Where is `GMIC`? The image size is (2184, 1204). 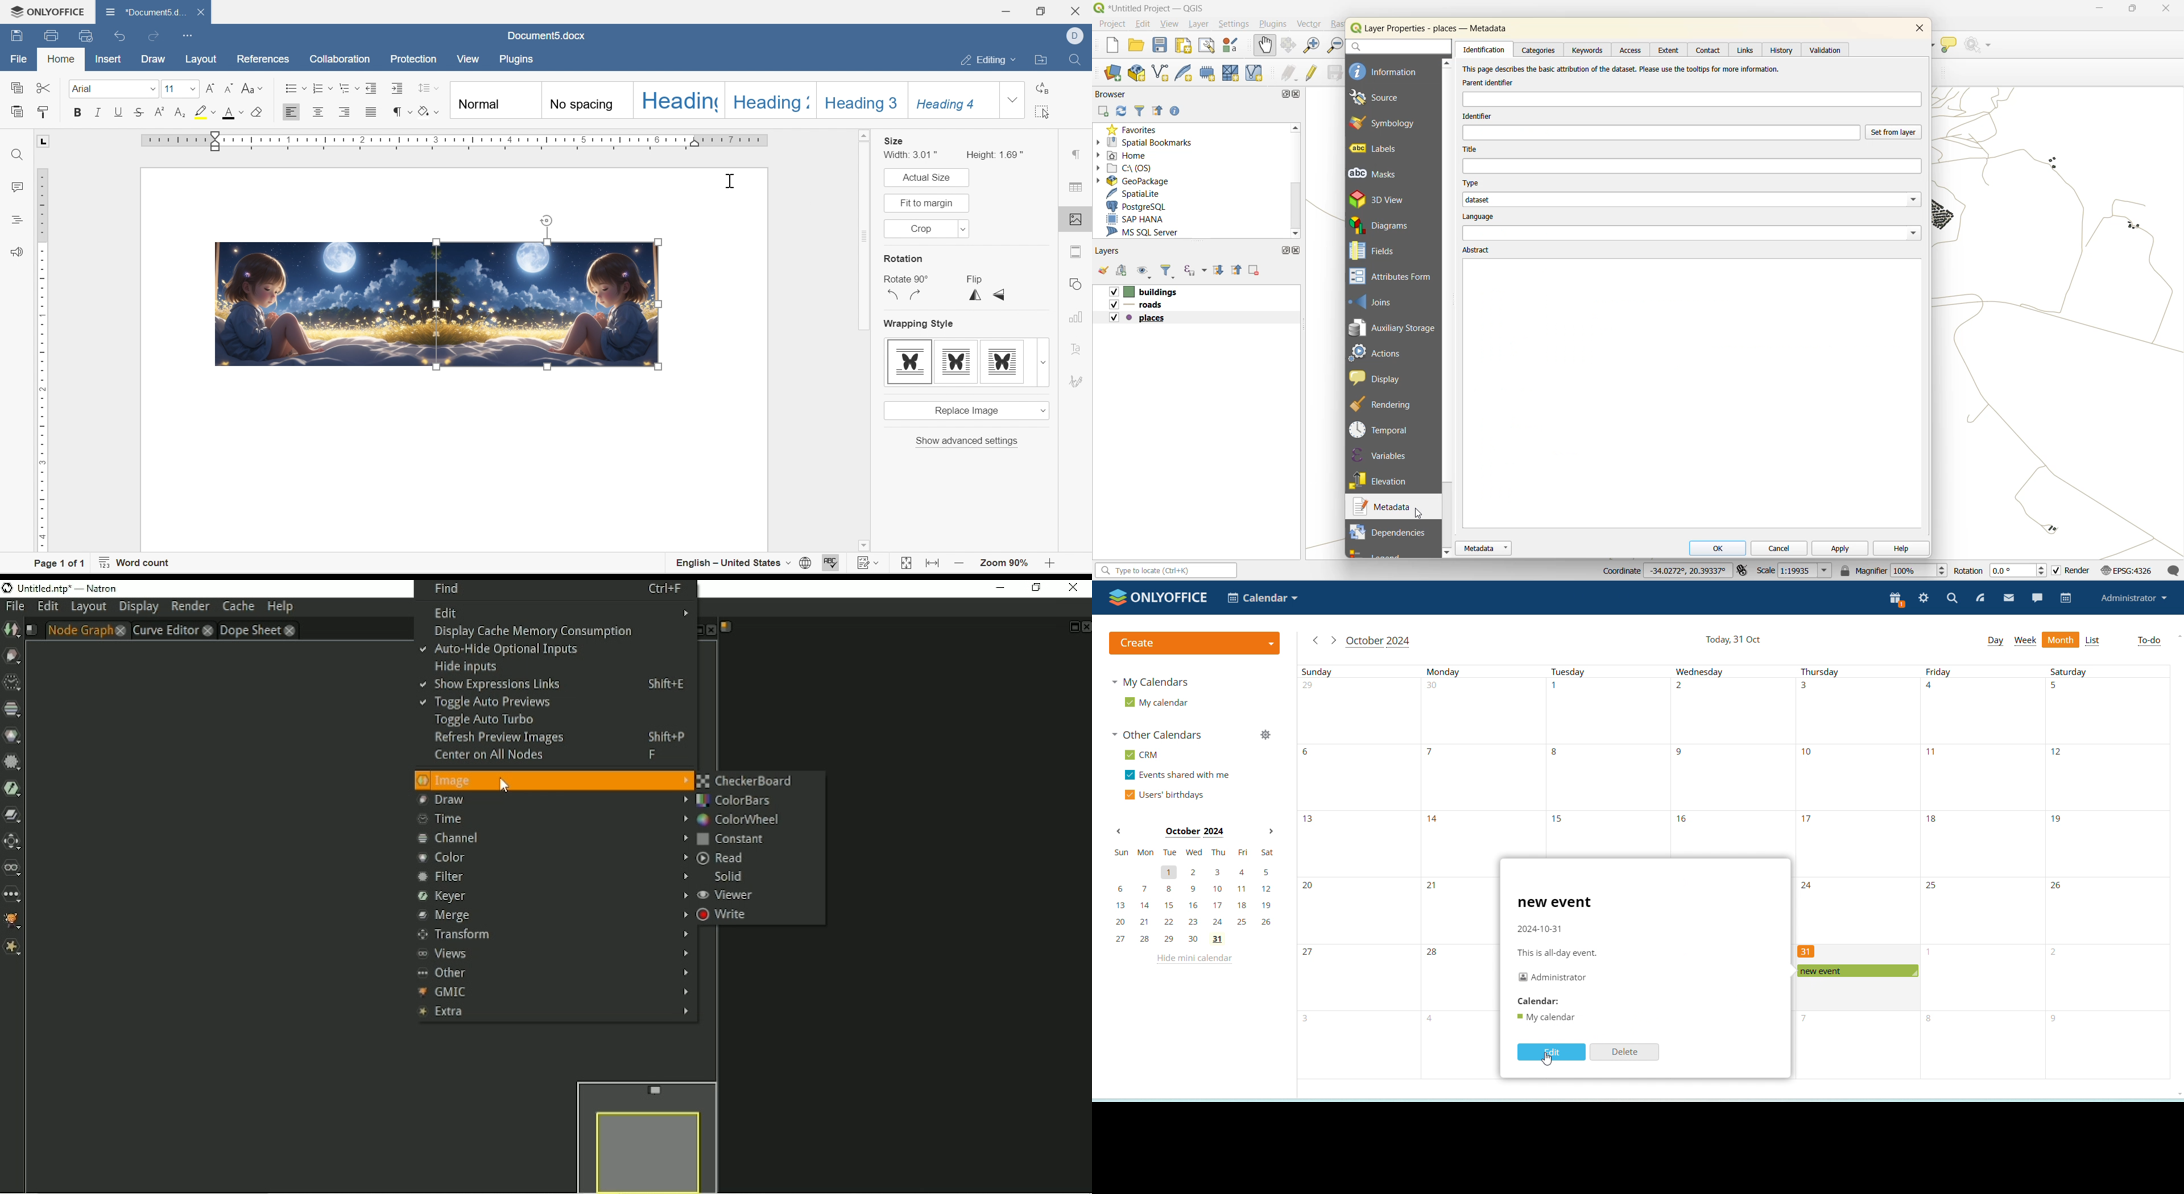
GMIC is located at coordinates (14, 923).